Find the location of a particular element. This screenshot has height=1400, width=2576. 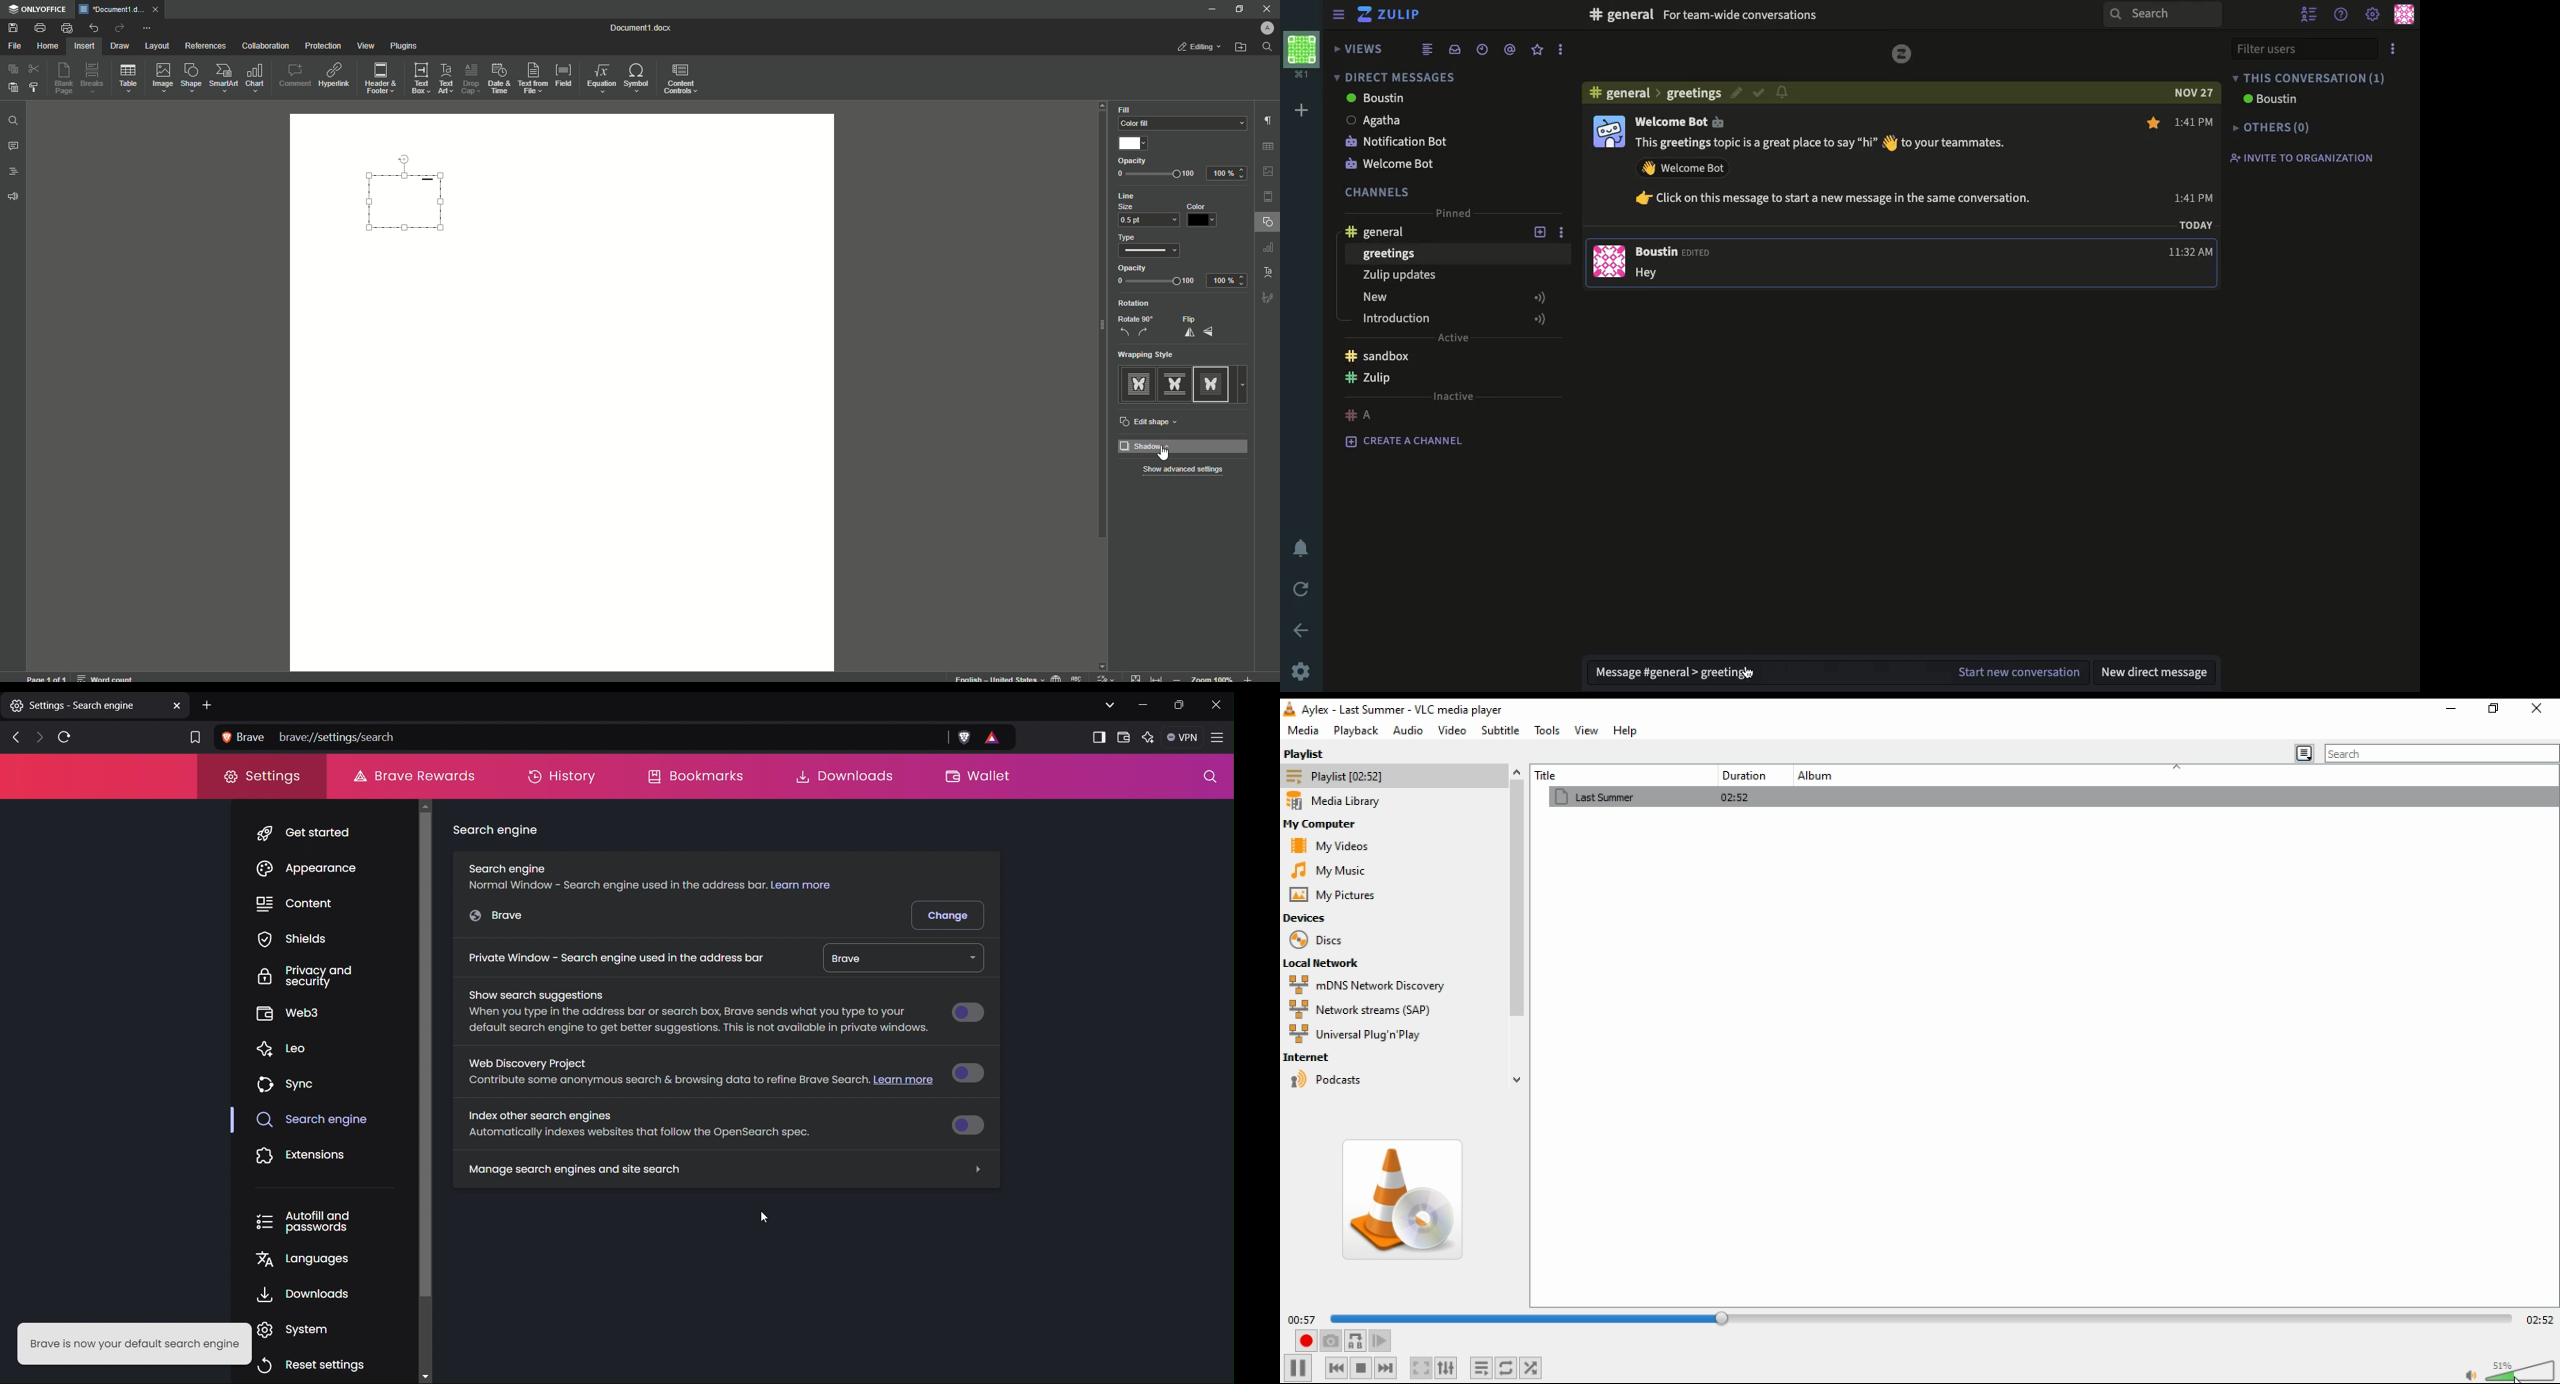

Active is located at coordinates (1459, 336).